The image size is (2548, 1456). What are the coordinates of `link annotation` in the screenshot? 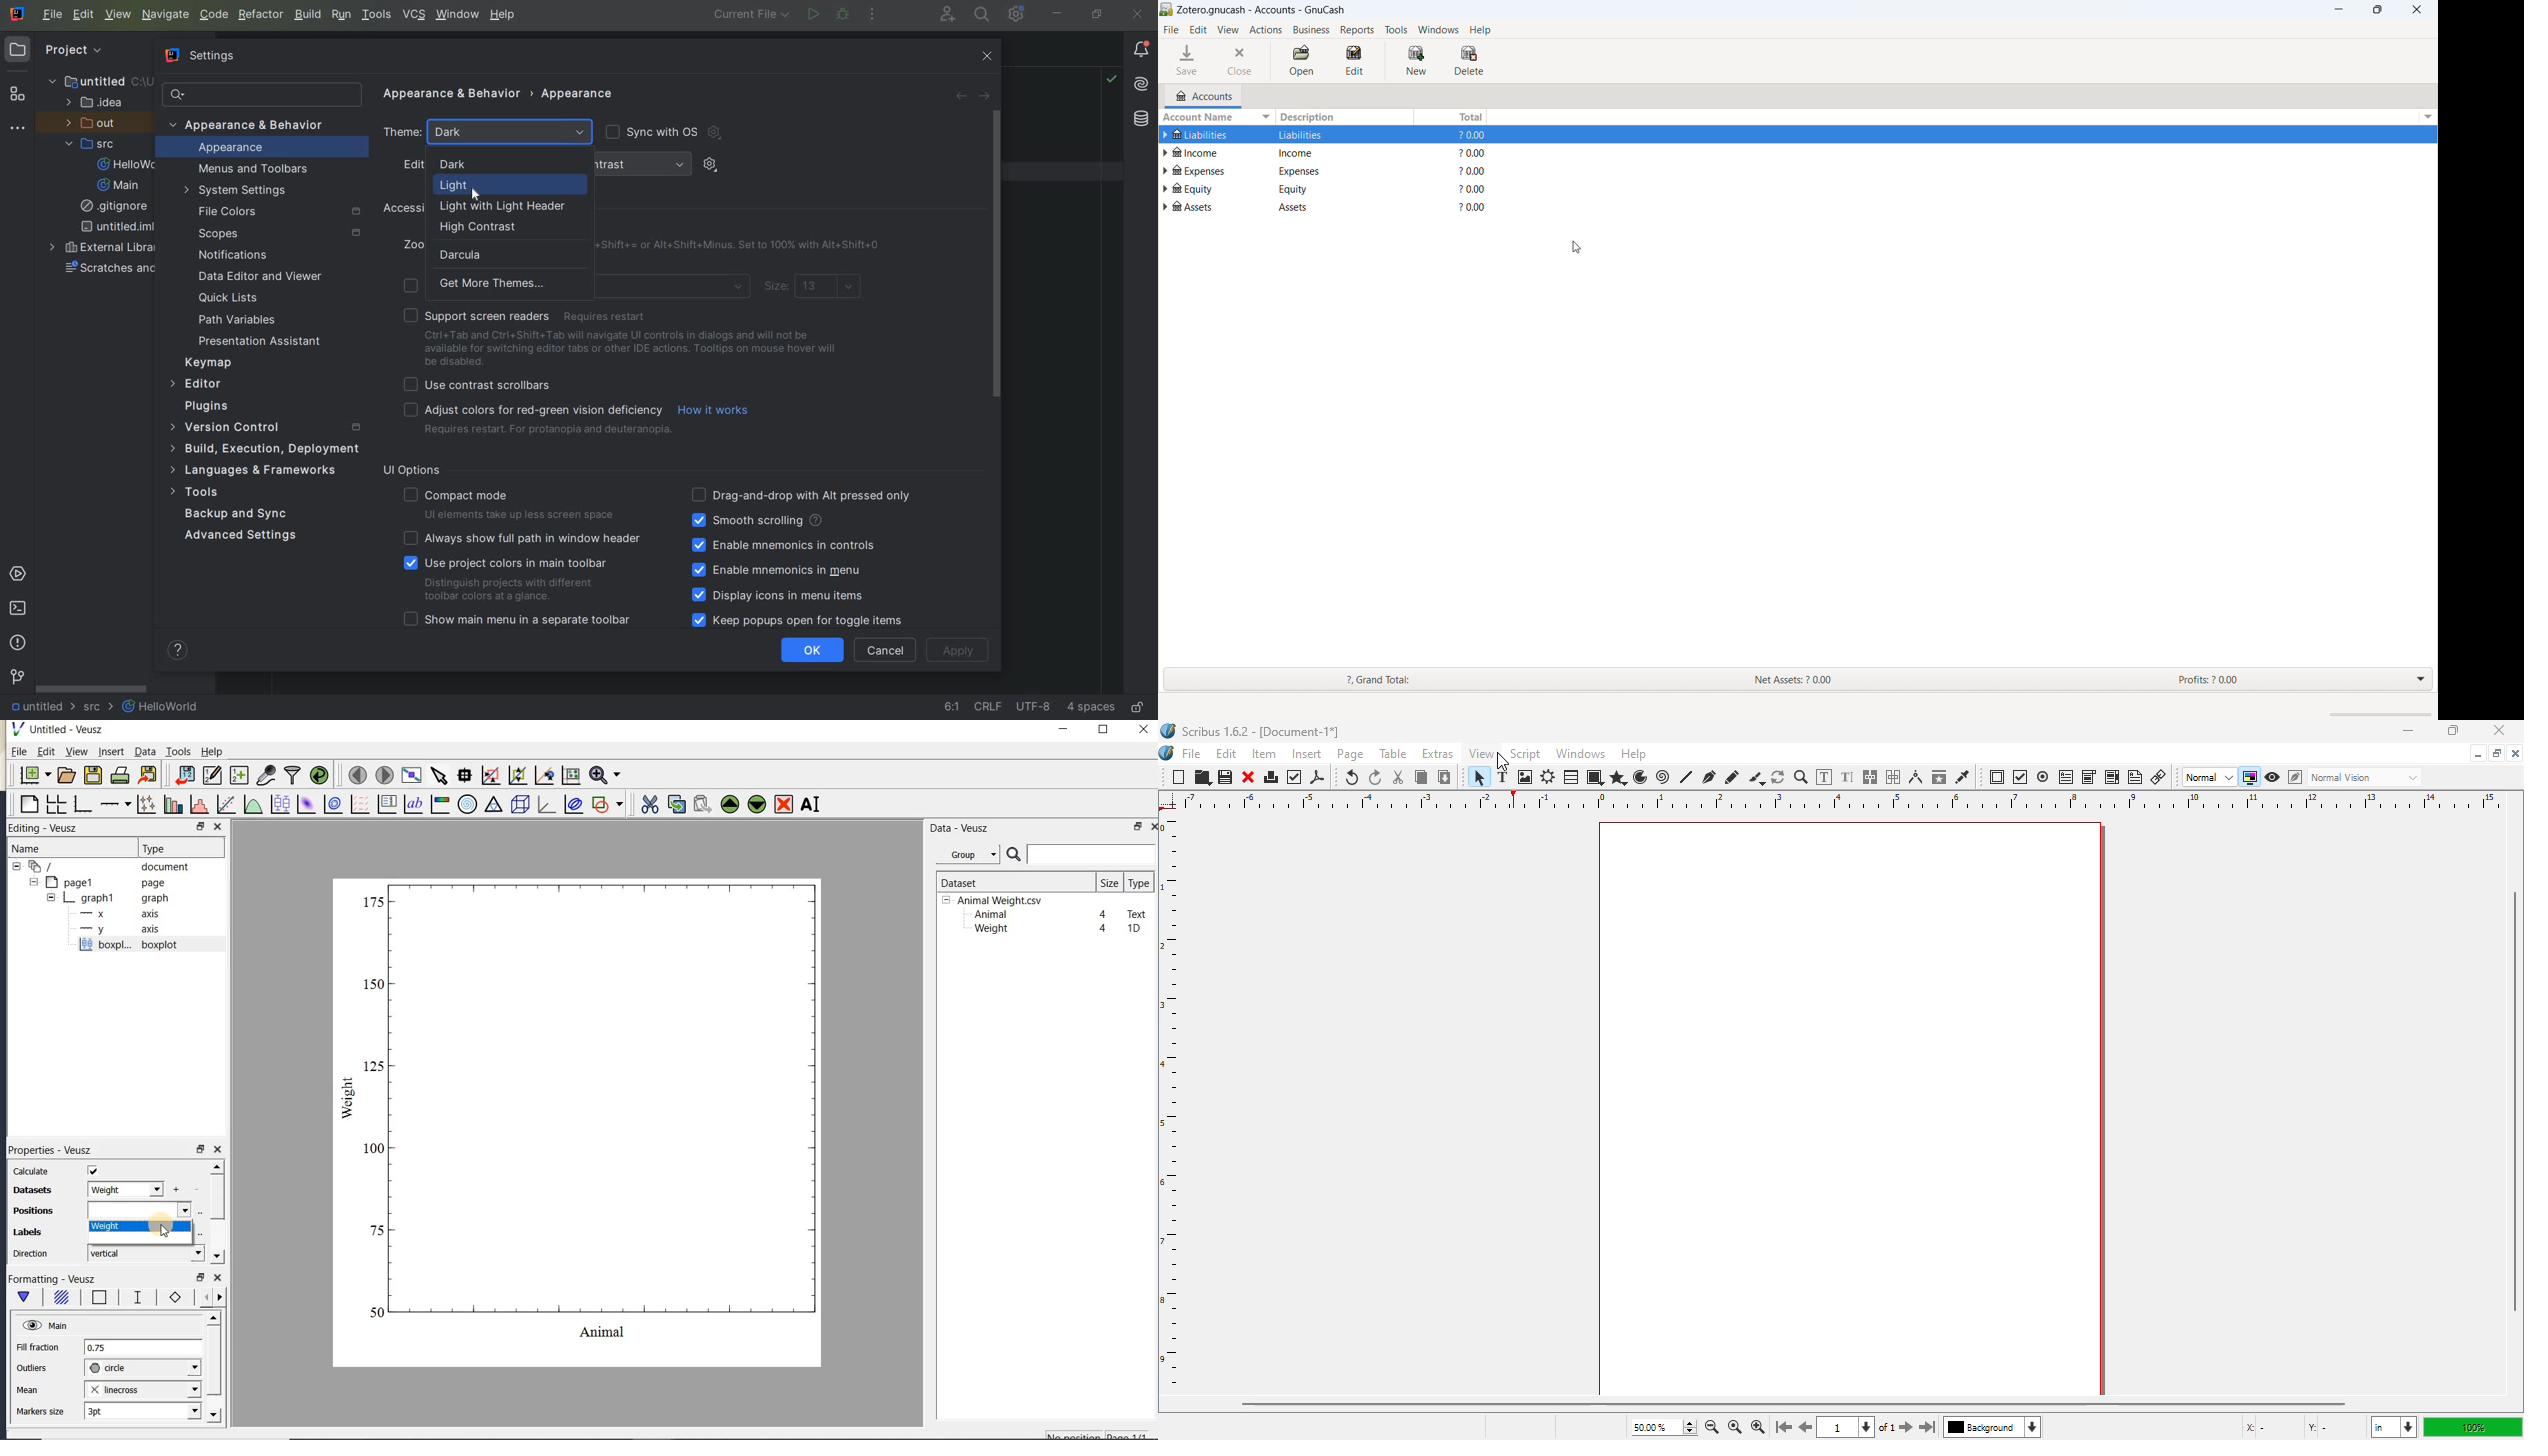 It's located at (2159, 777).